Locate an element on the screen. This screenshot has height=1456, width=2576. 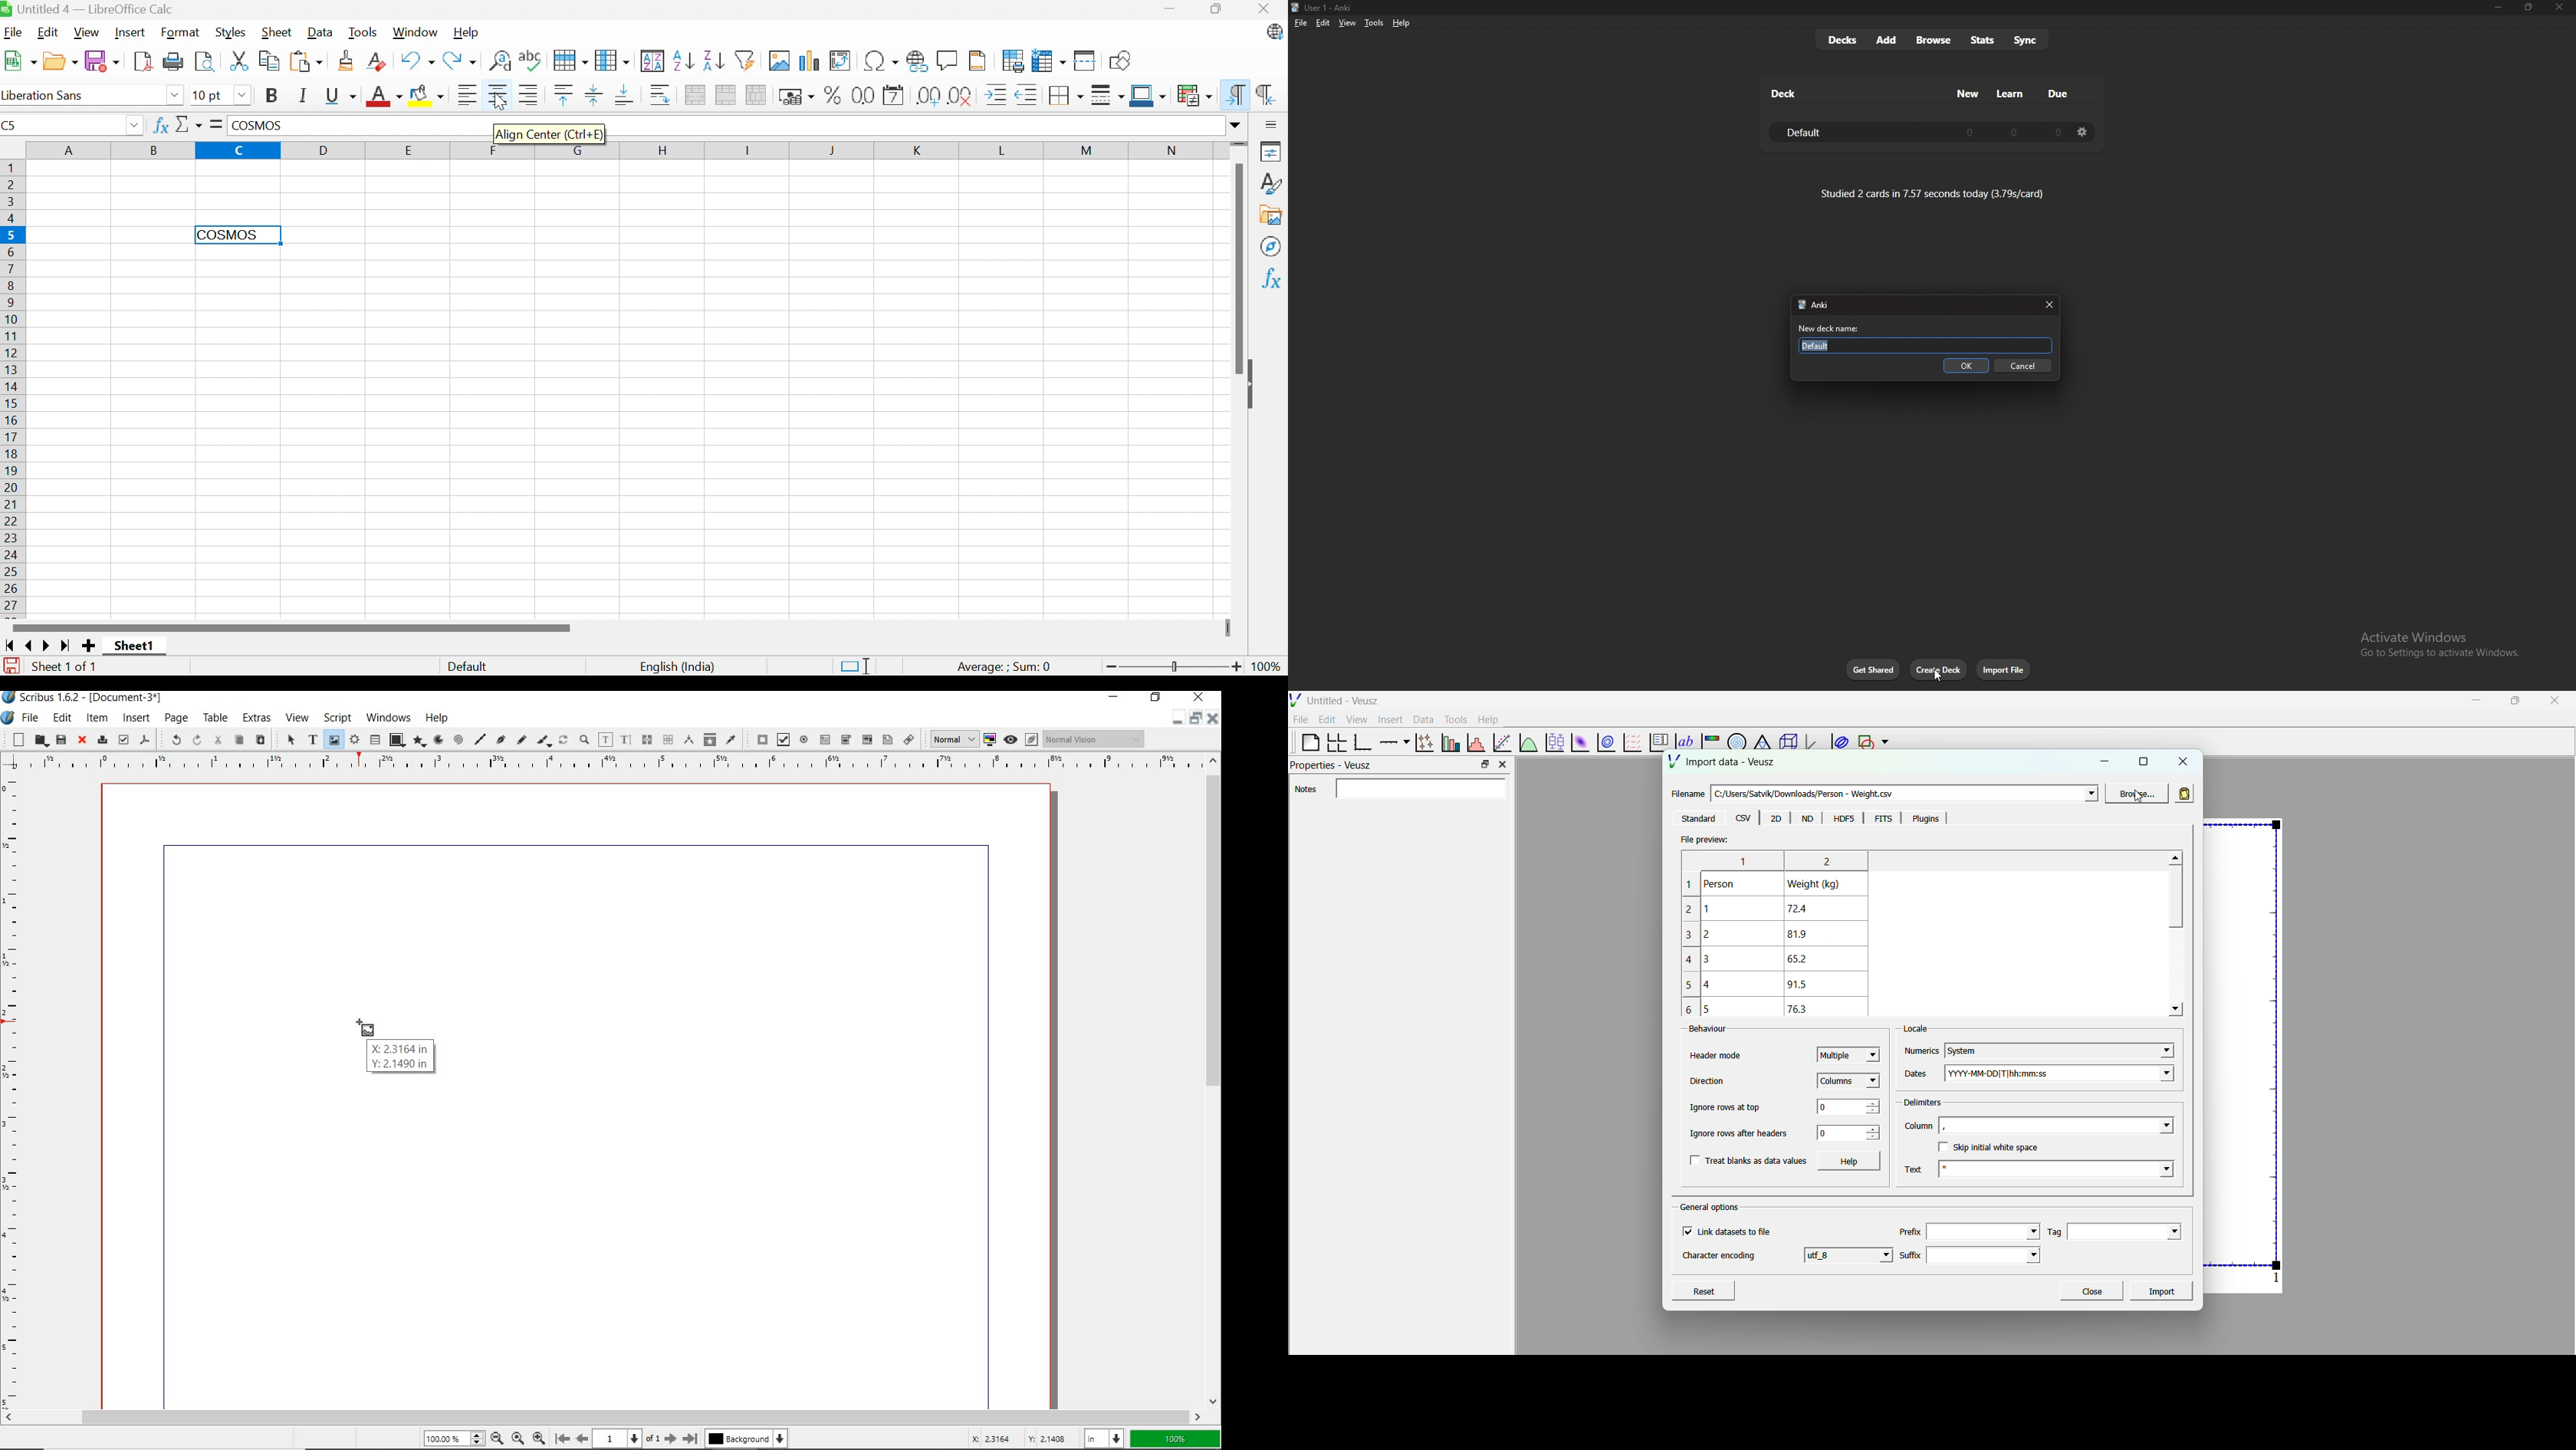
Edit is located at coordinates (48, 33).